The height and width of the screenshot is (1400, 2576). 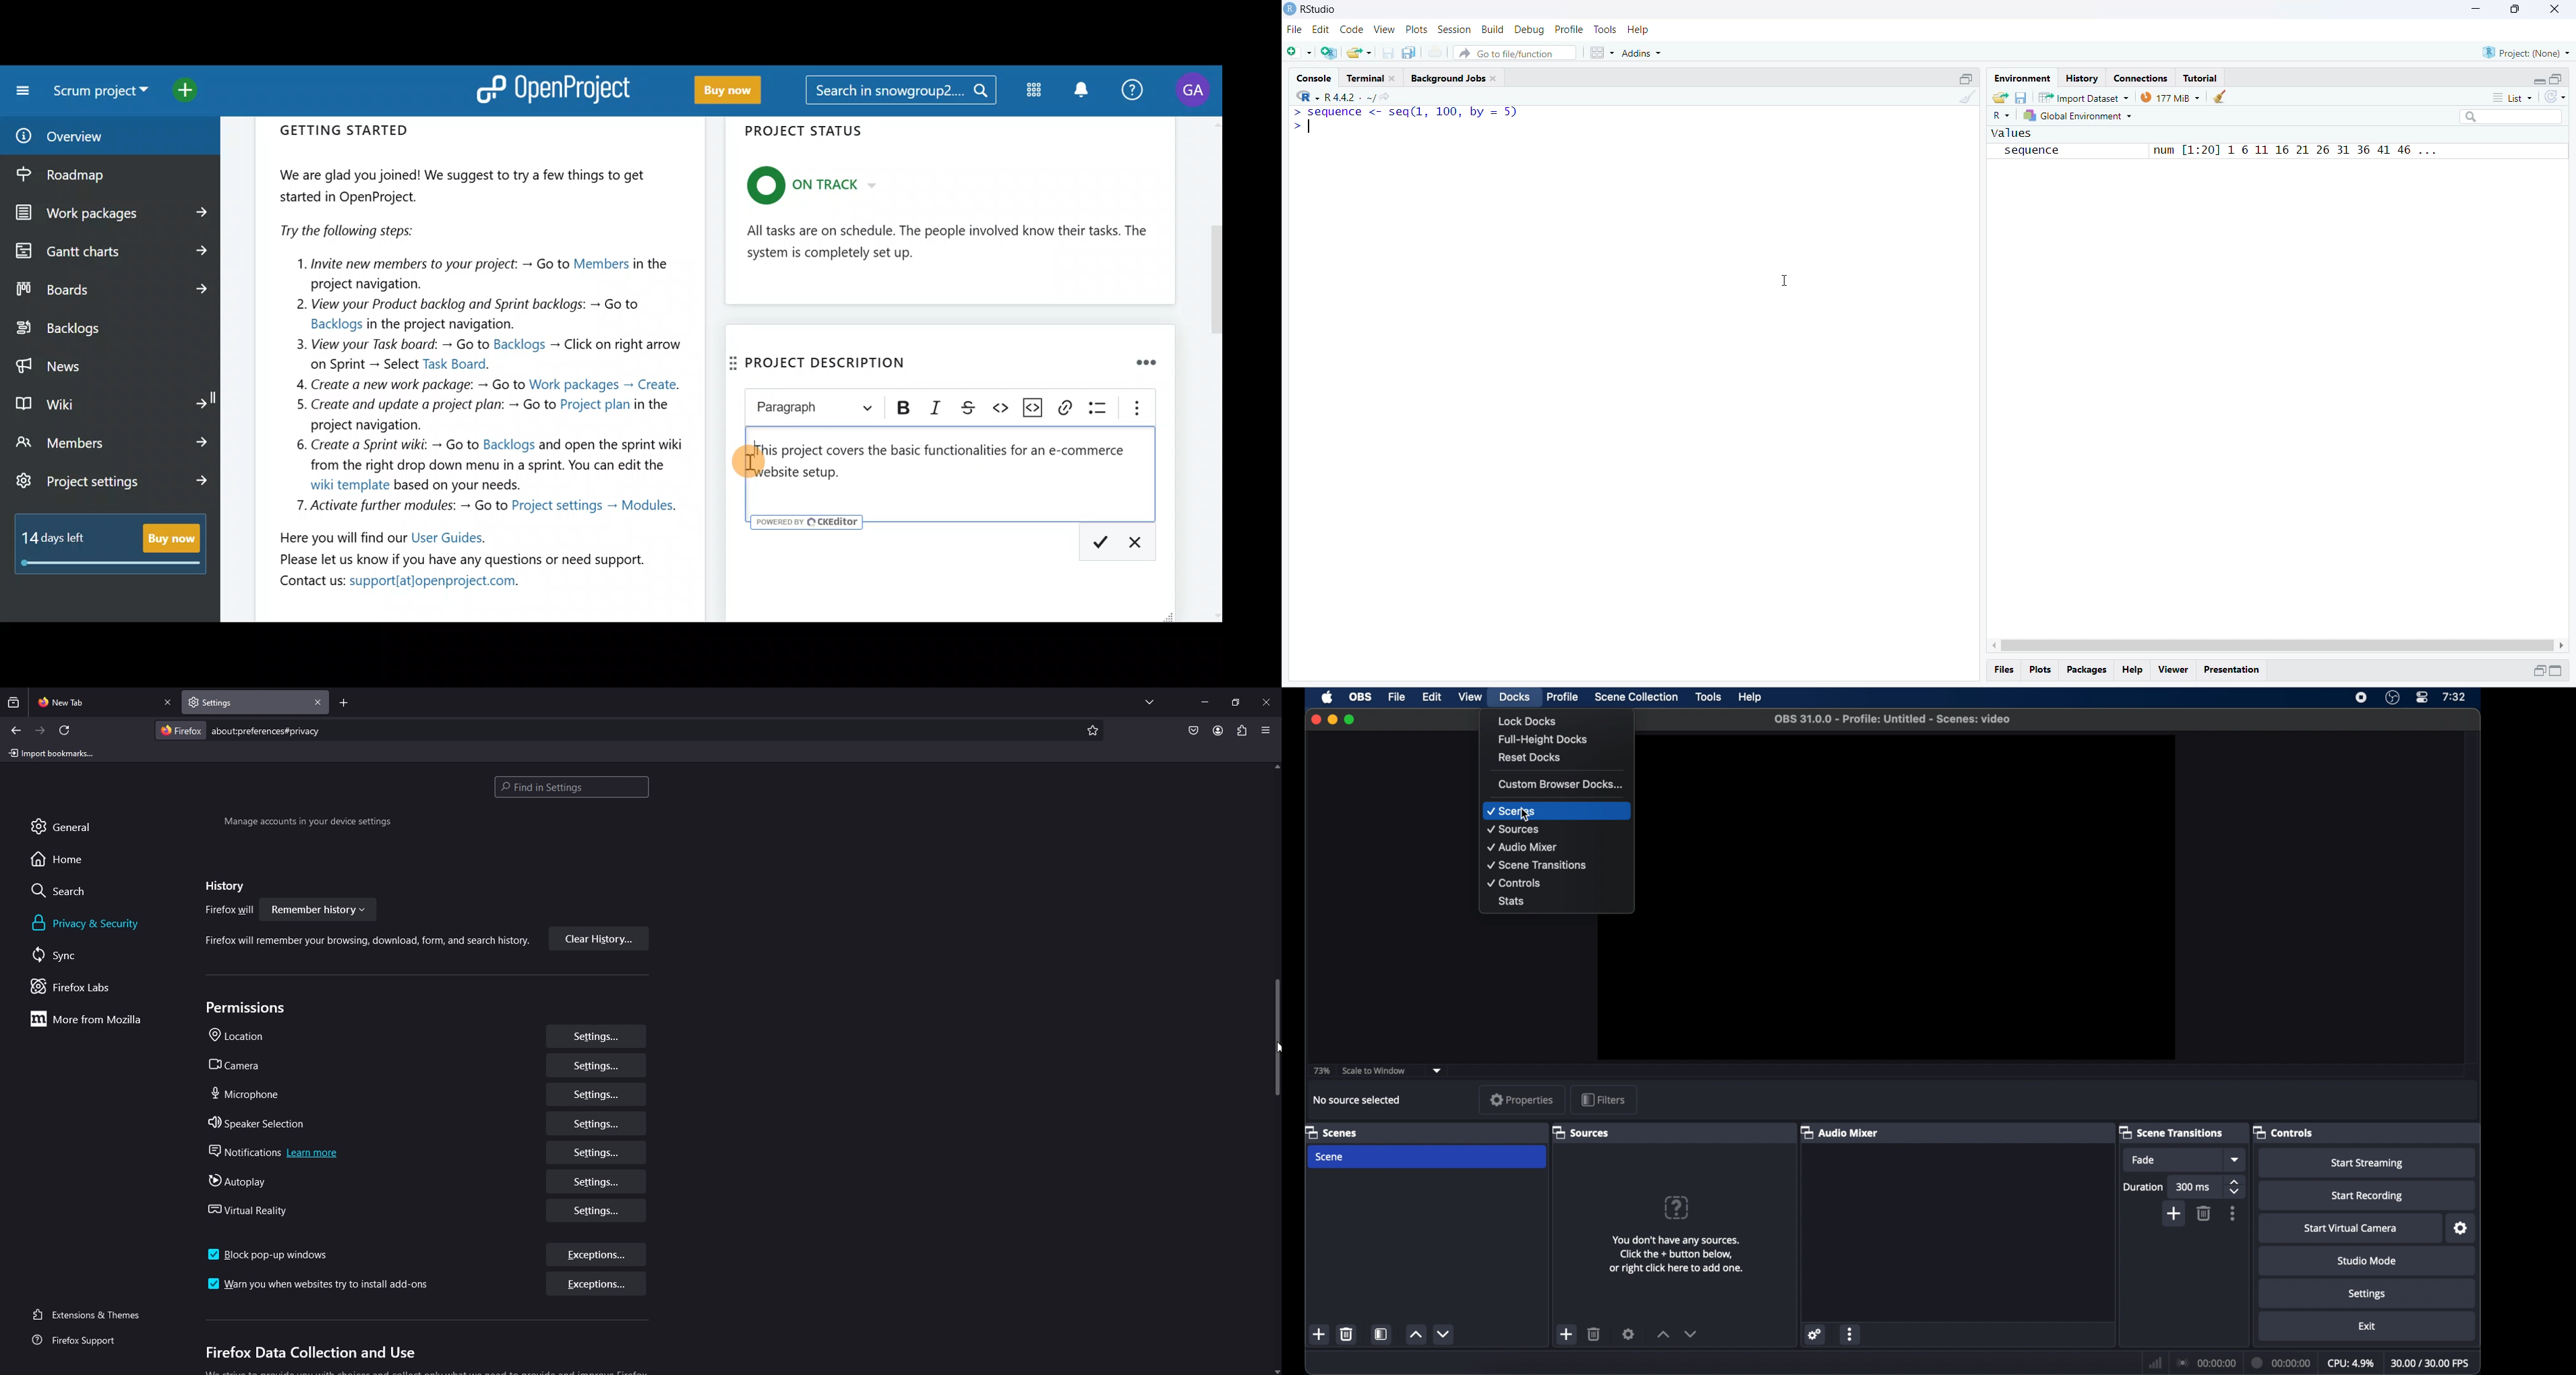 I want to click on extensions and themes, so click(x=95, y=1313).